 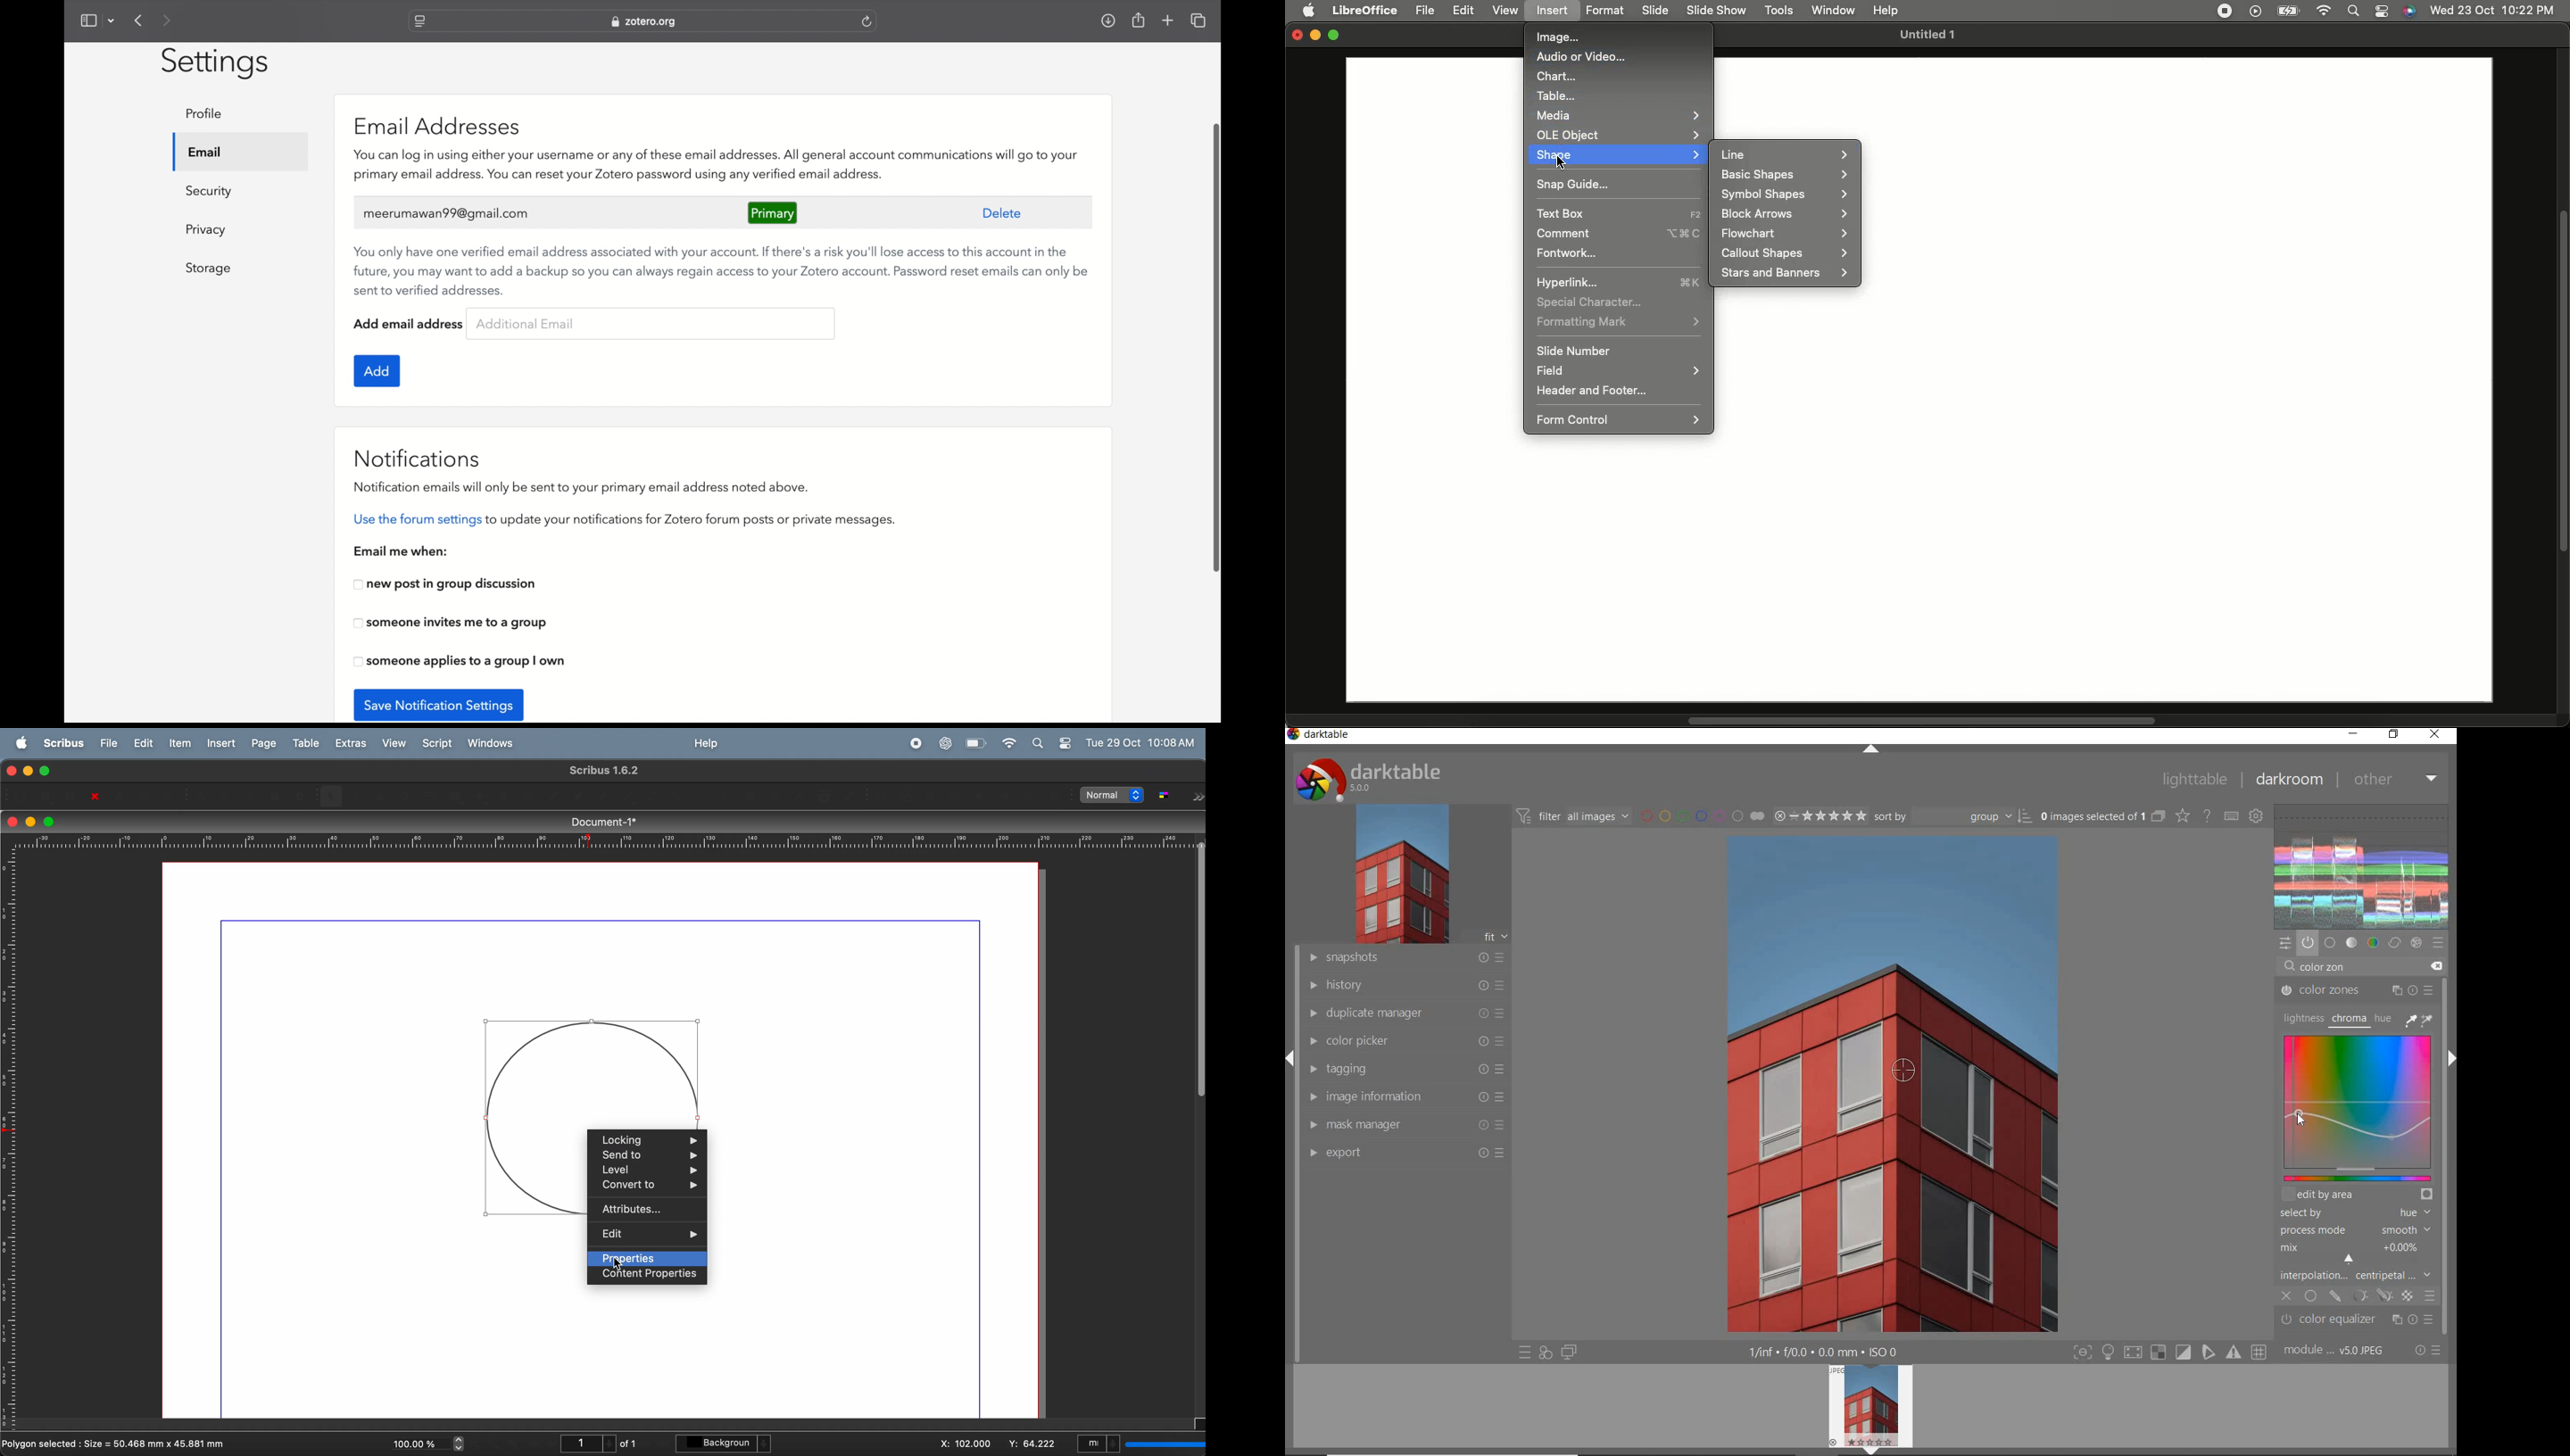 What do you see at coordinates (1402, 1015) in the screenshot?
I see `duplicate manager` at bounding box center [1402, 1015].